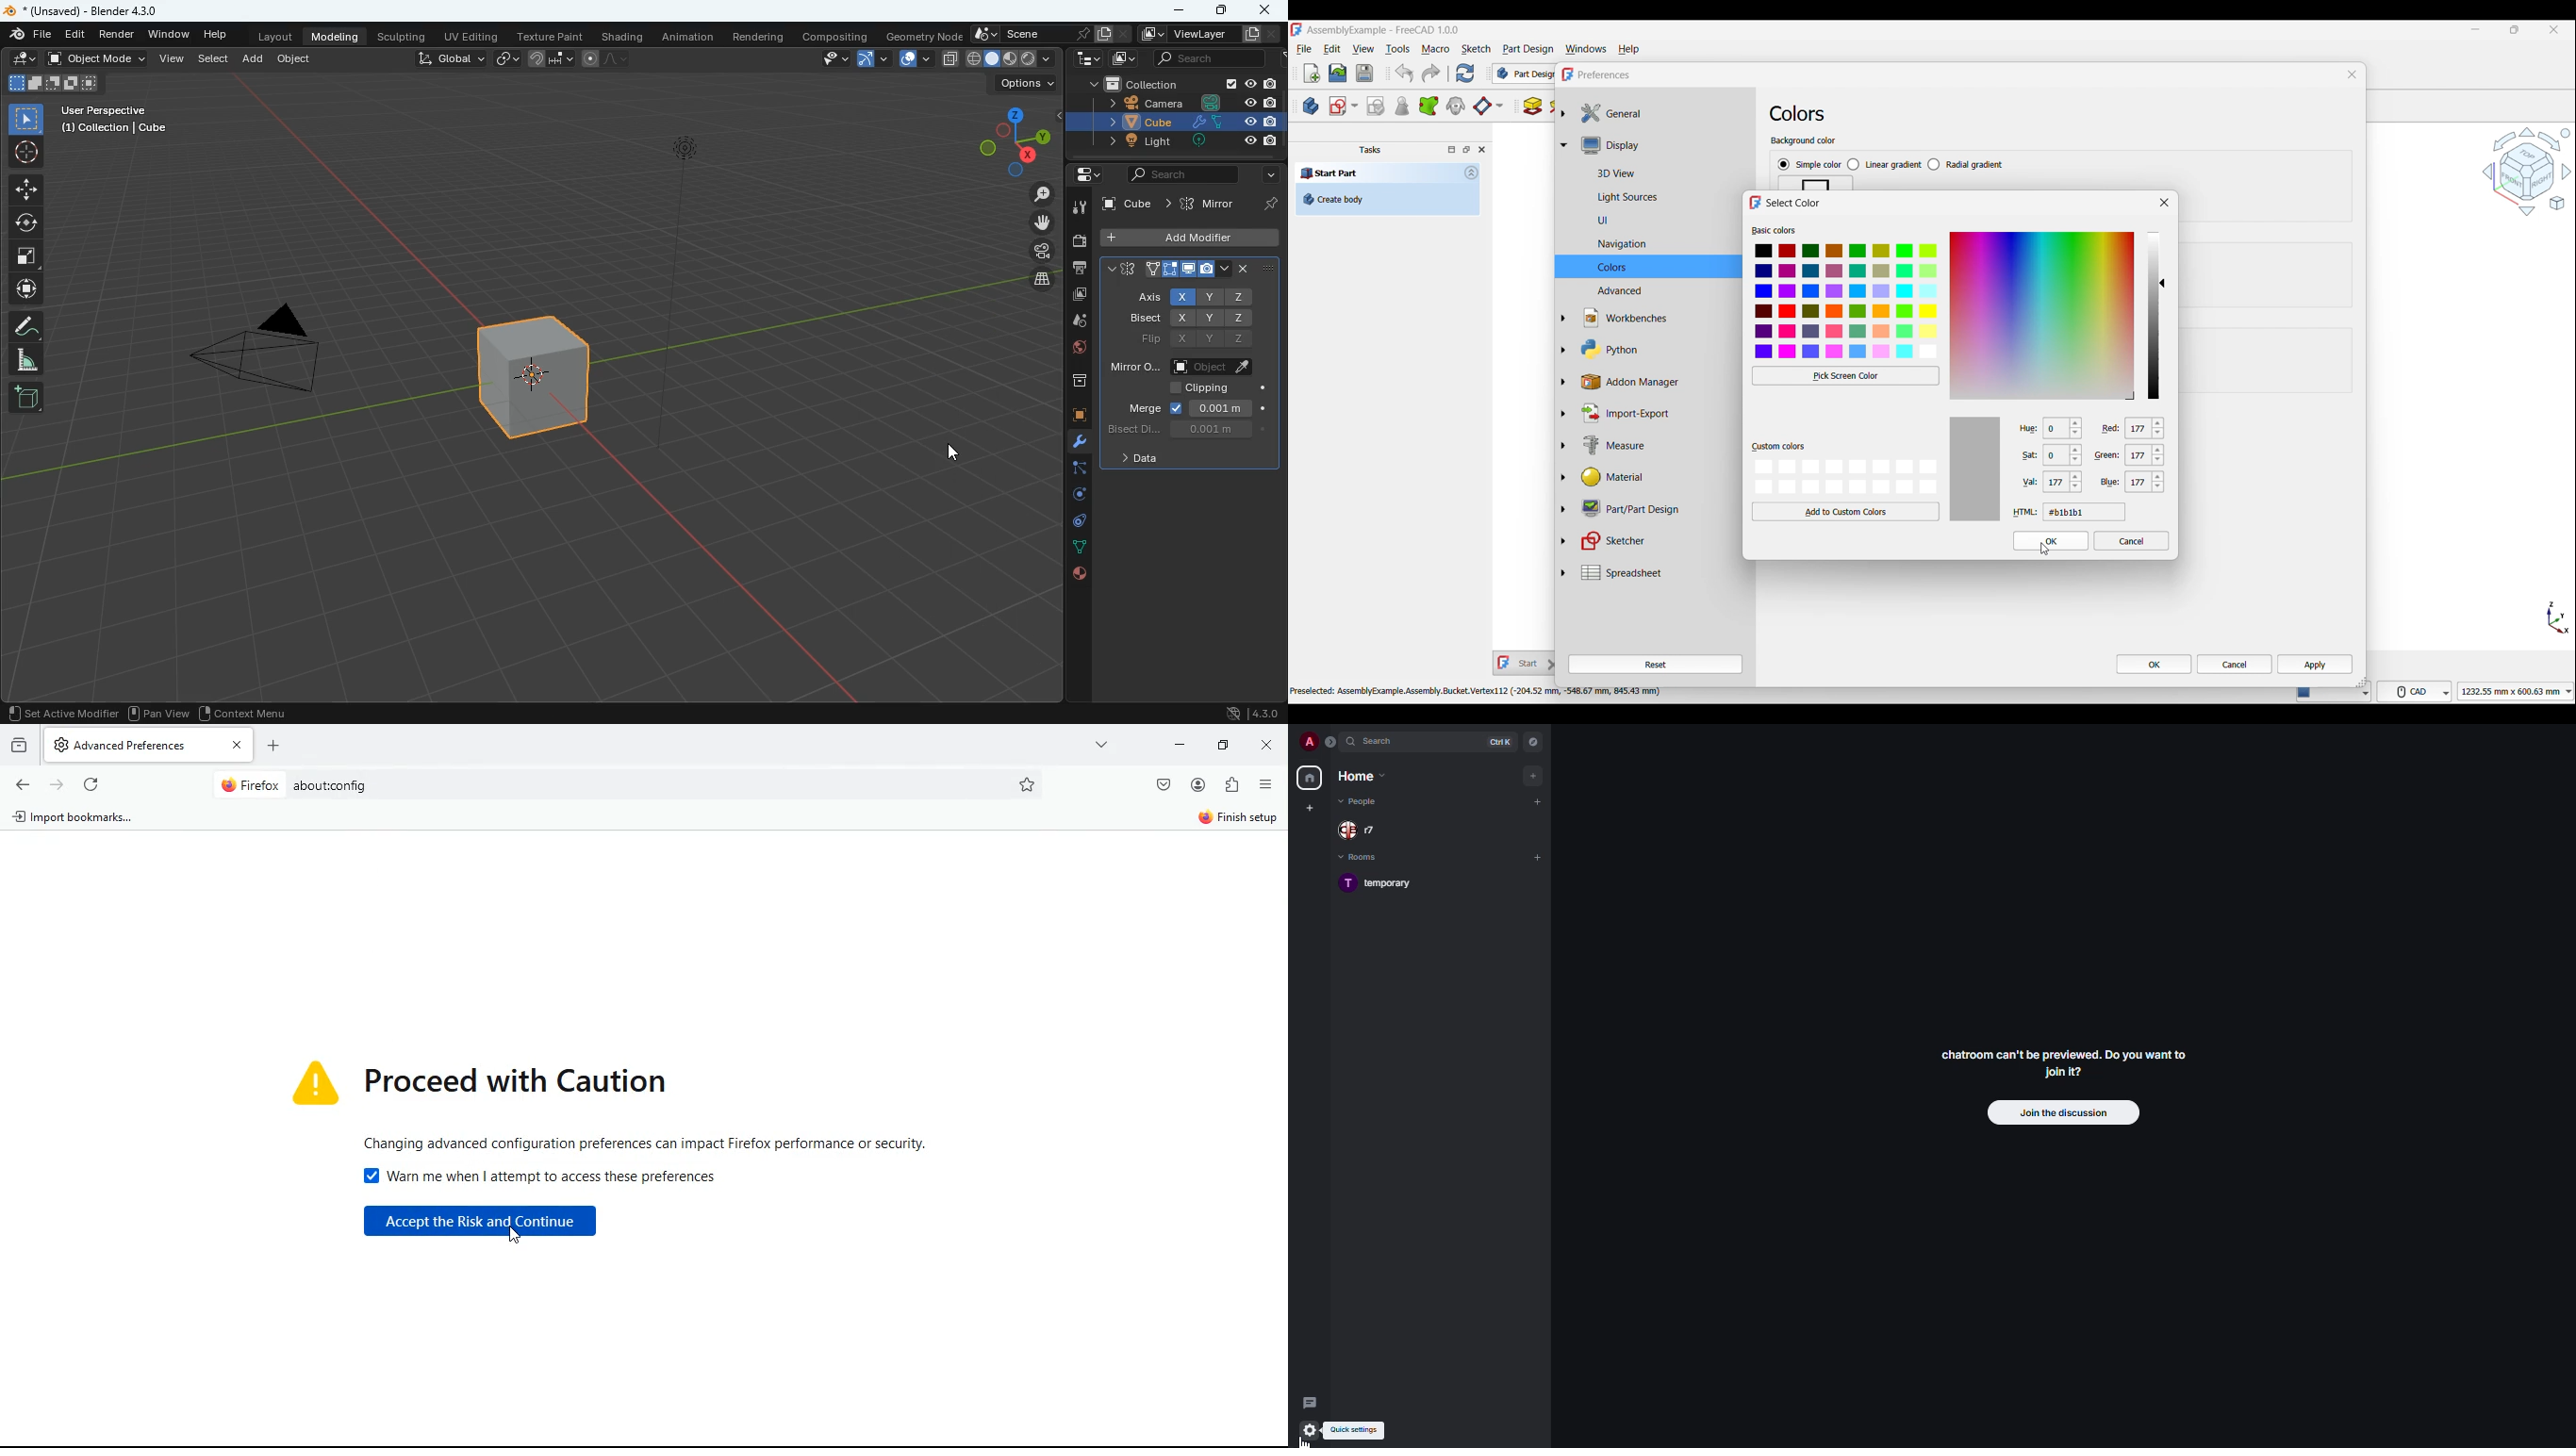 The width and height of the screenshot is (2576, 1456). What do you see at coordinates (1307, 1429) in the screenshot?
I see `quick settings` at bounding box center [1307, 1429].